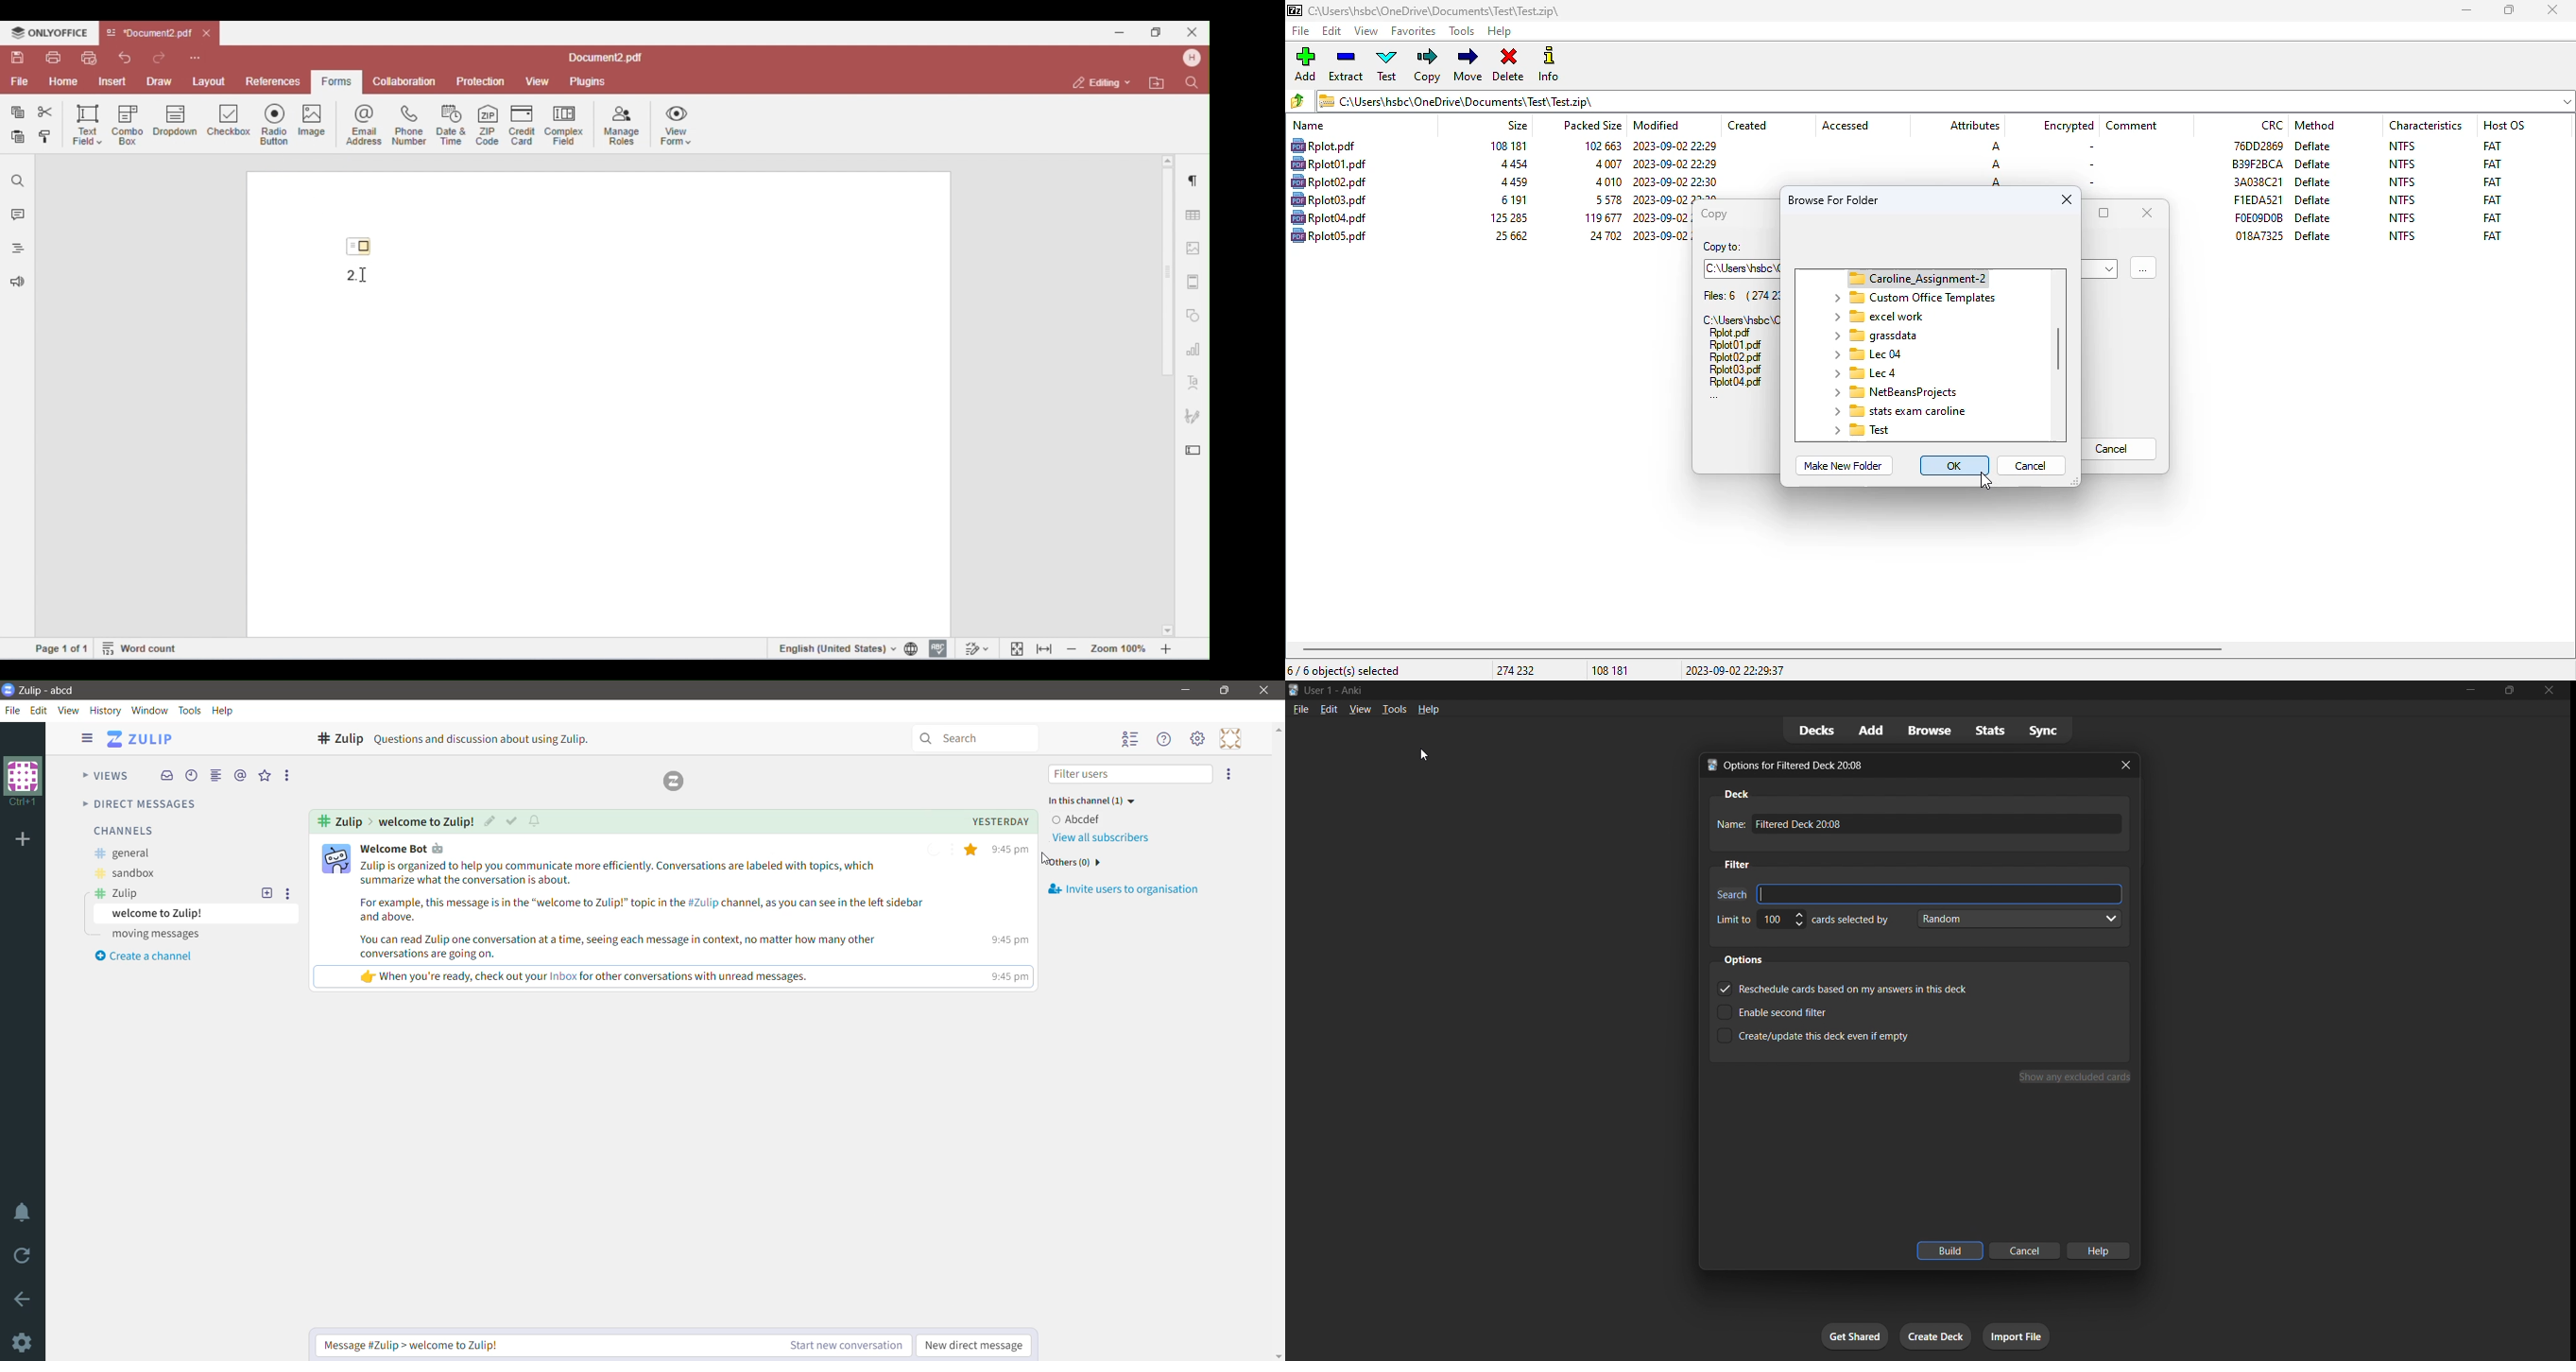  What do you see at coordinates (1722, 248) in the screenshot?
I see `copy to: ` at bounding box center [1722, 248].